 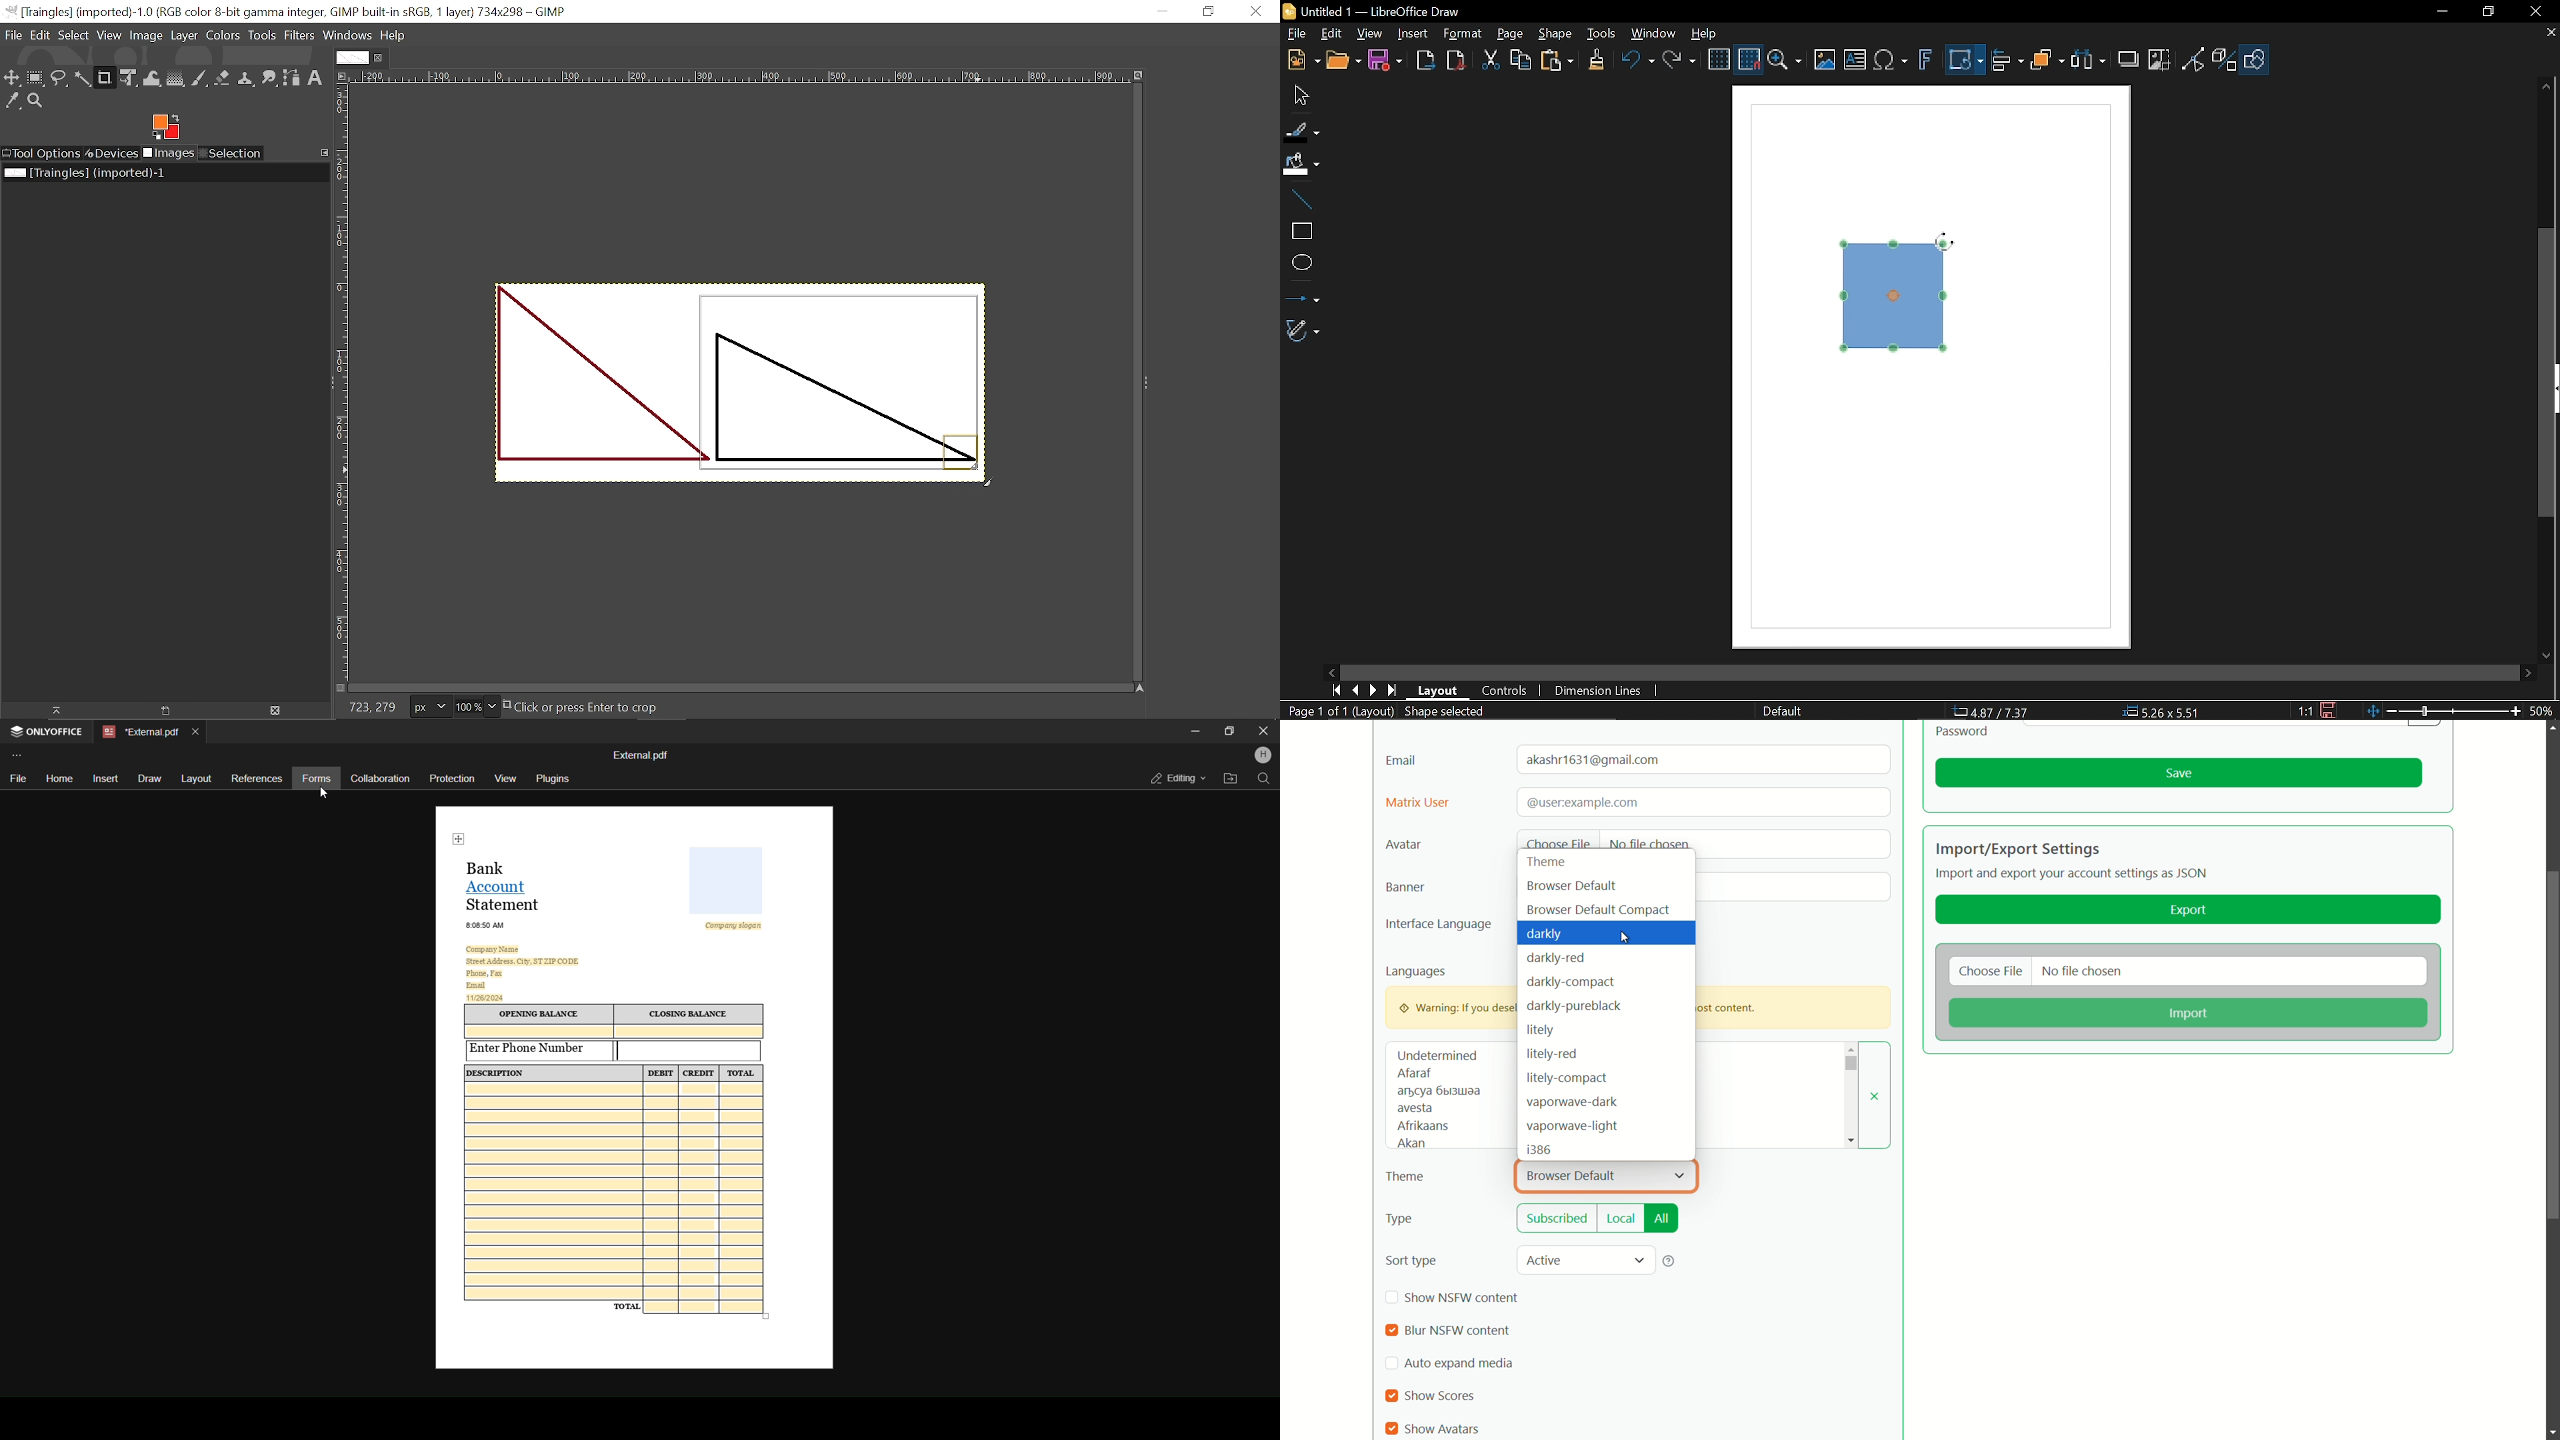 What do you see at coordinates (1438, 692) in the screenshot?
I see `layout` at bounding box center [1438, 692].